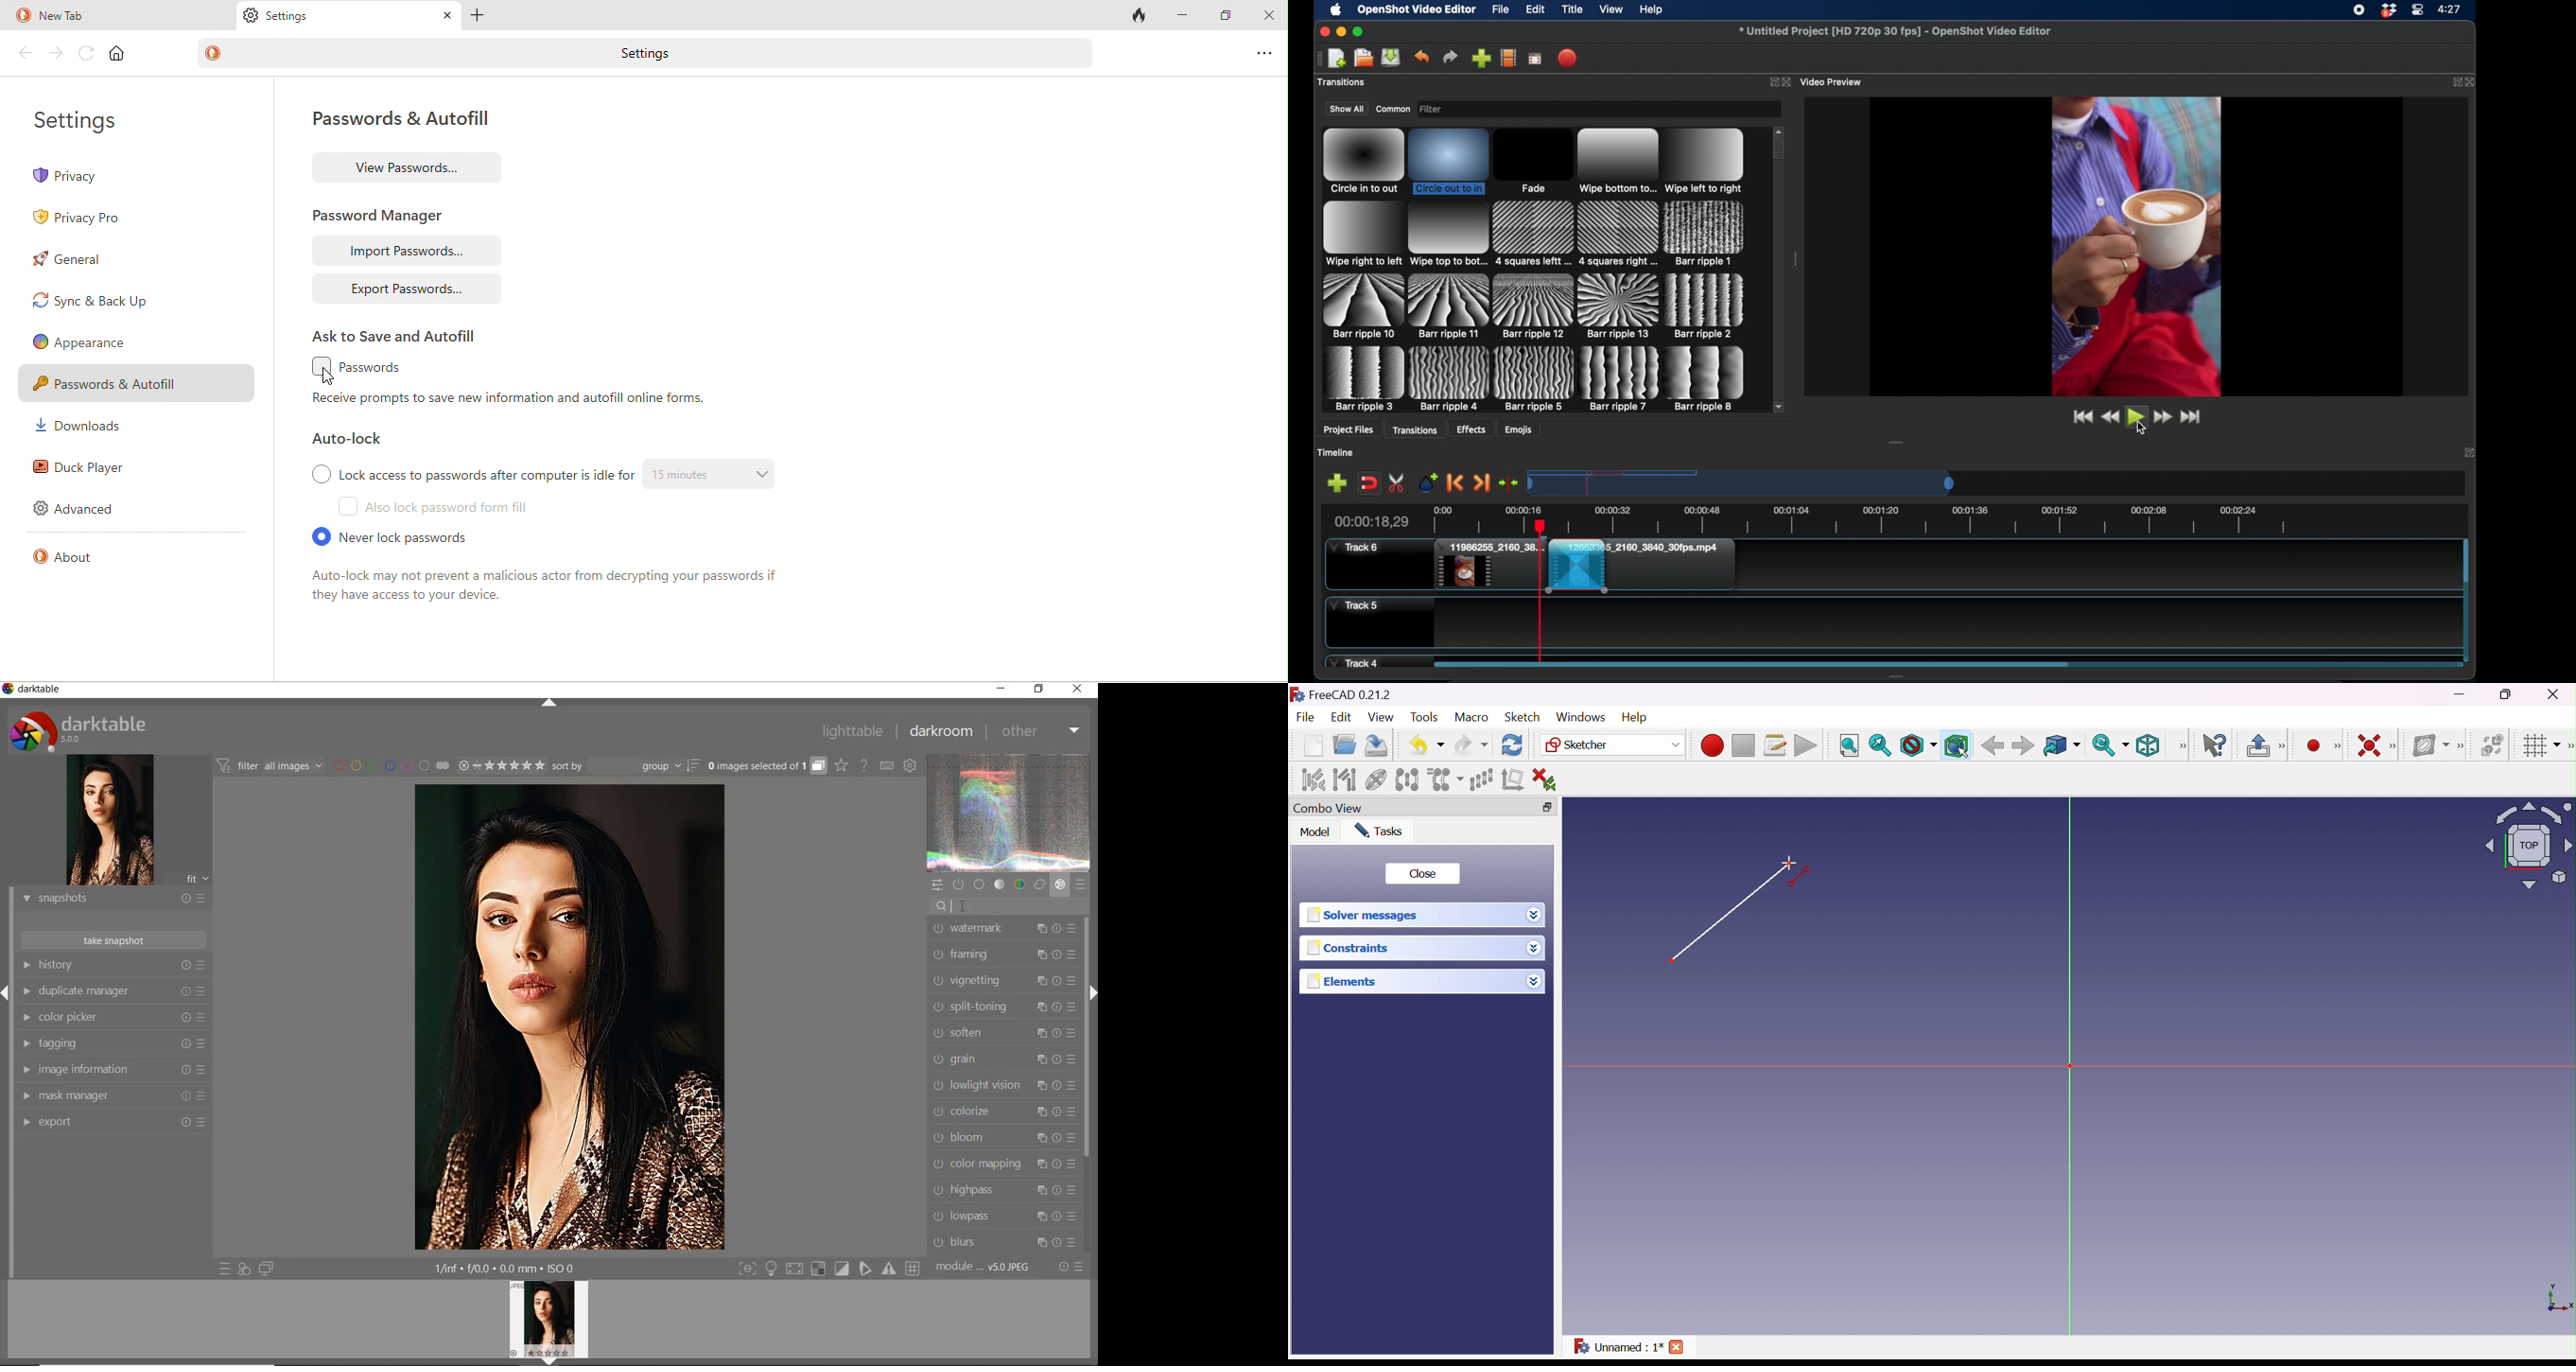  I want to click on expand, so click(2454, 82).